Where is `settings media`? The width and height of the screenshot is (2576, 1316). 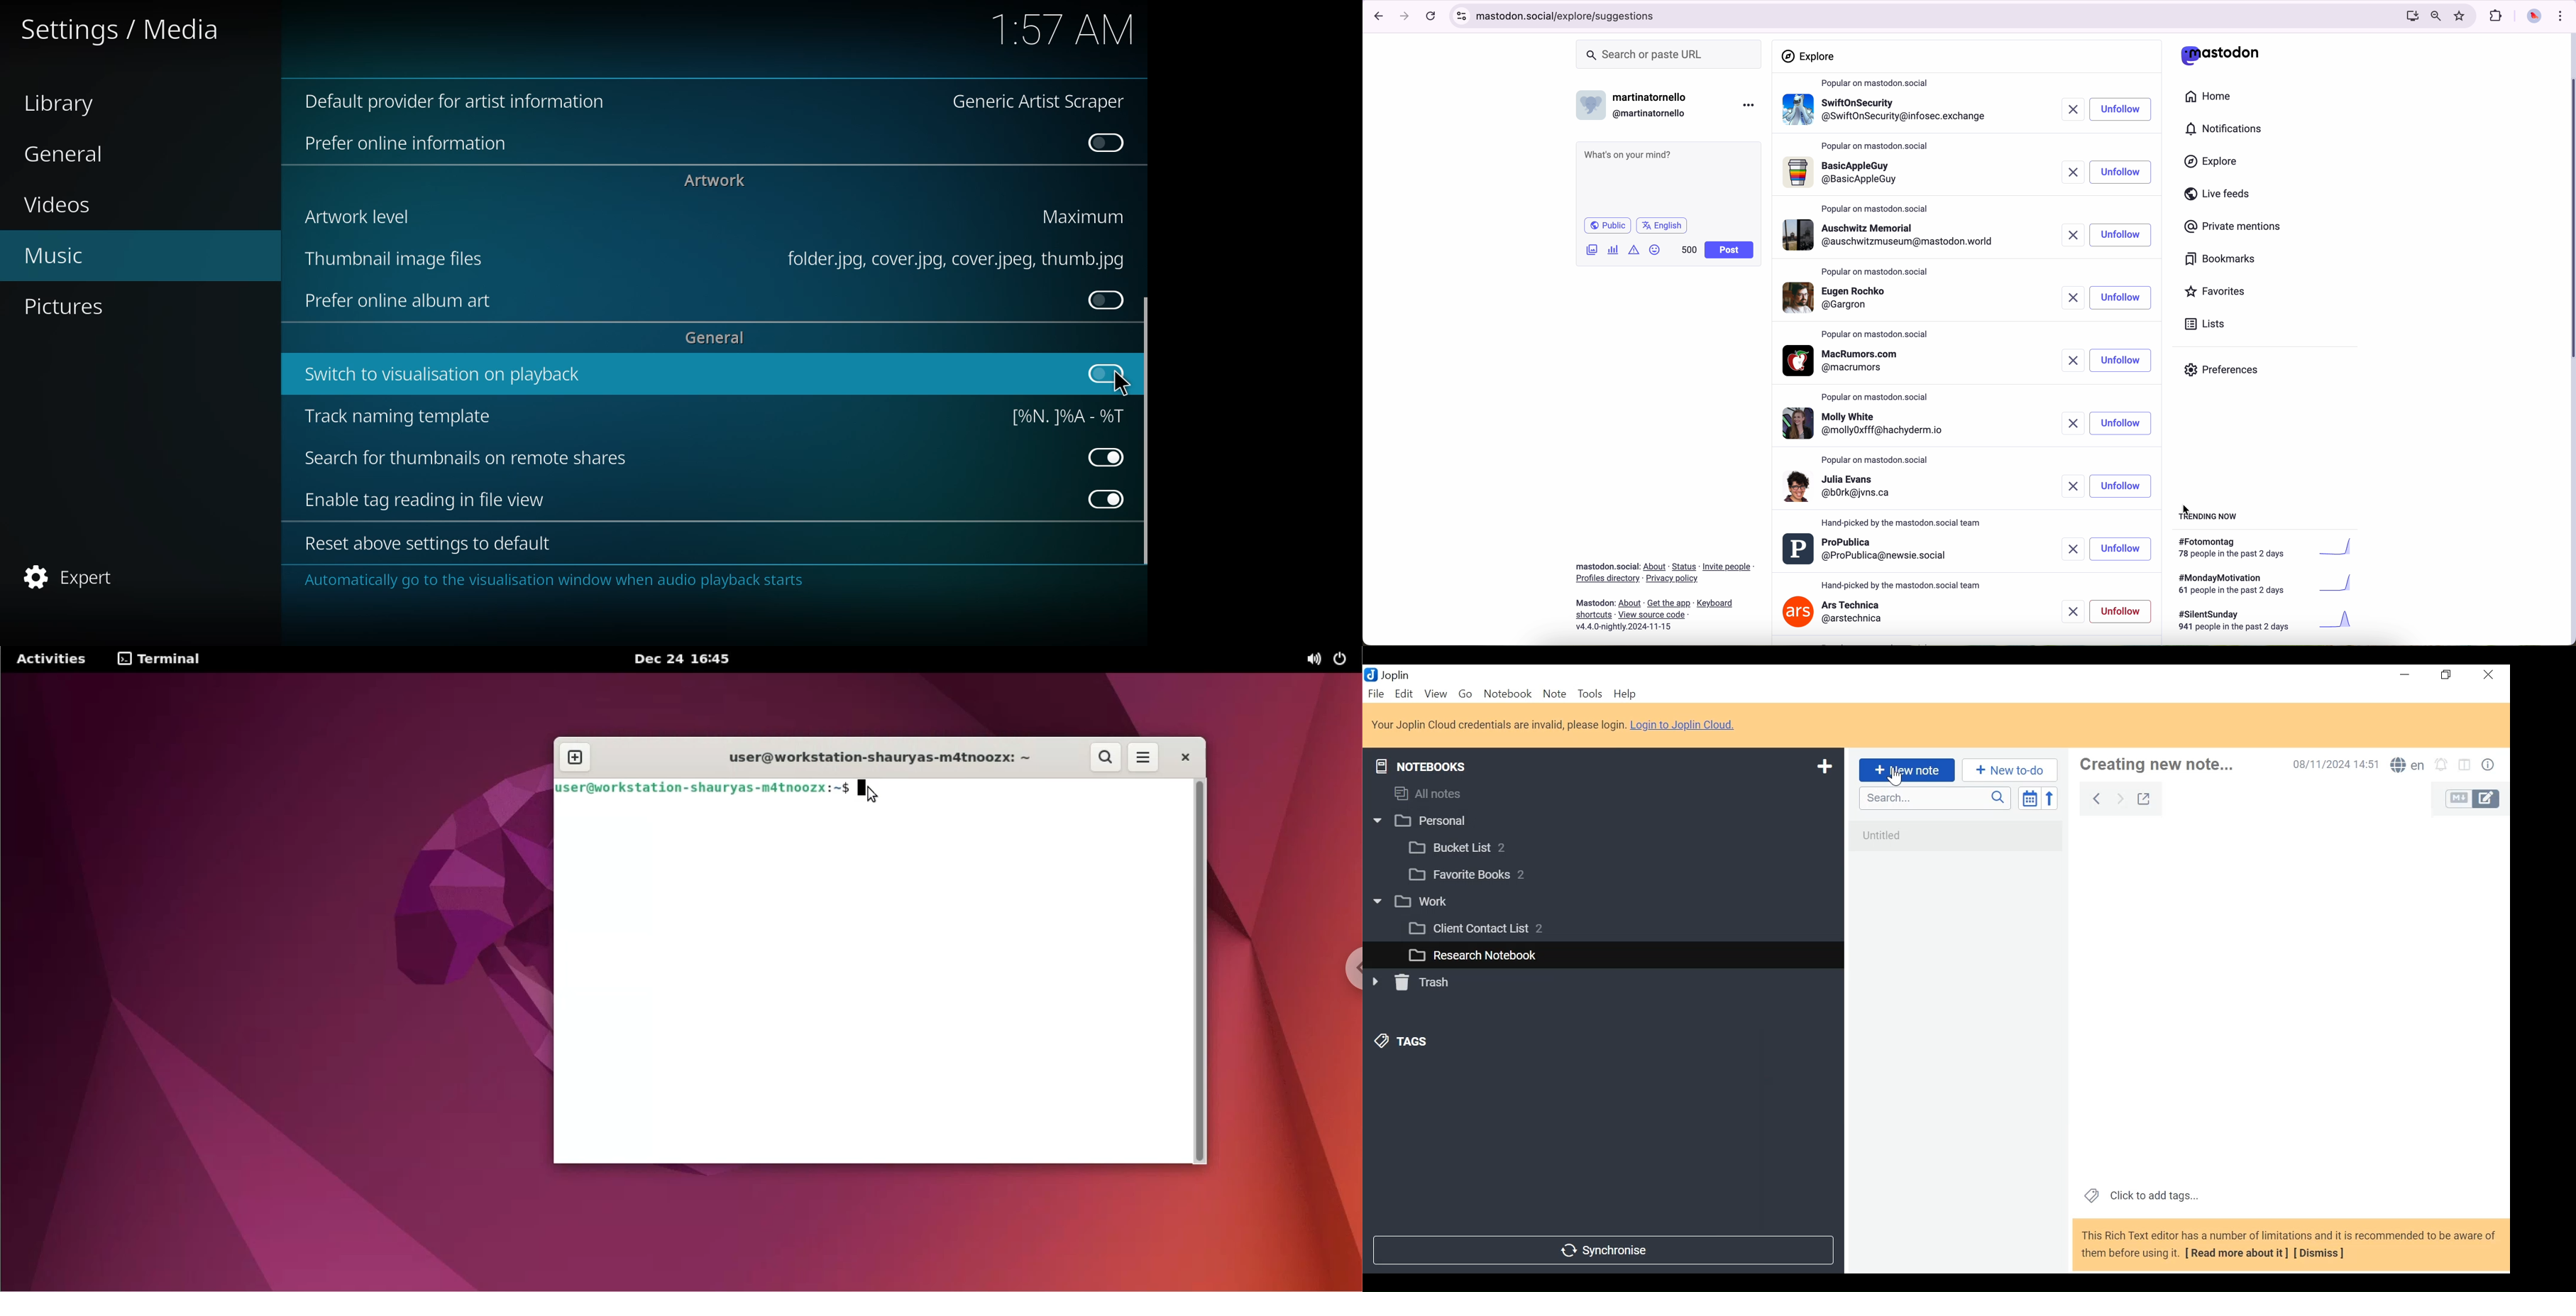
settings media is located at coordinates (127, 31).